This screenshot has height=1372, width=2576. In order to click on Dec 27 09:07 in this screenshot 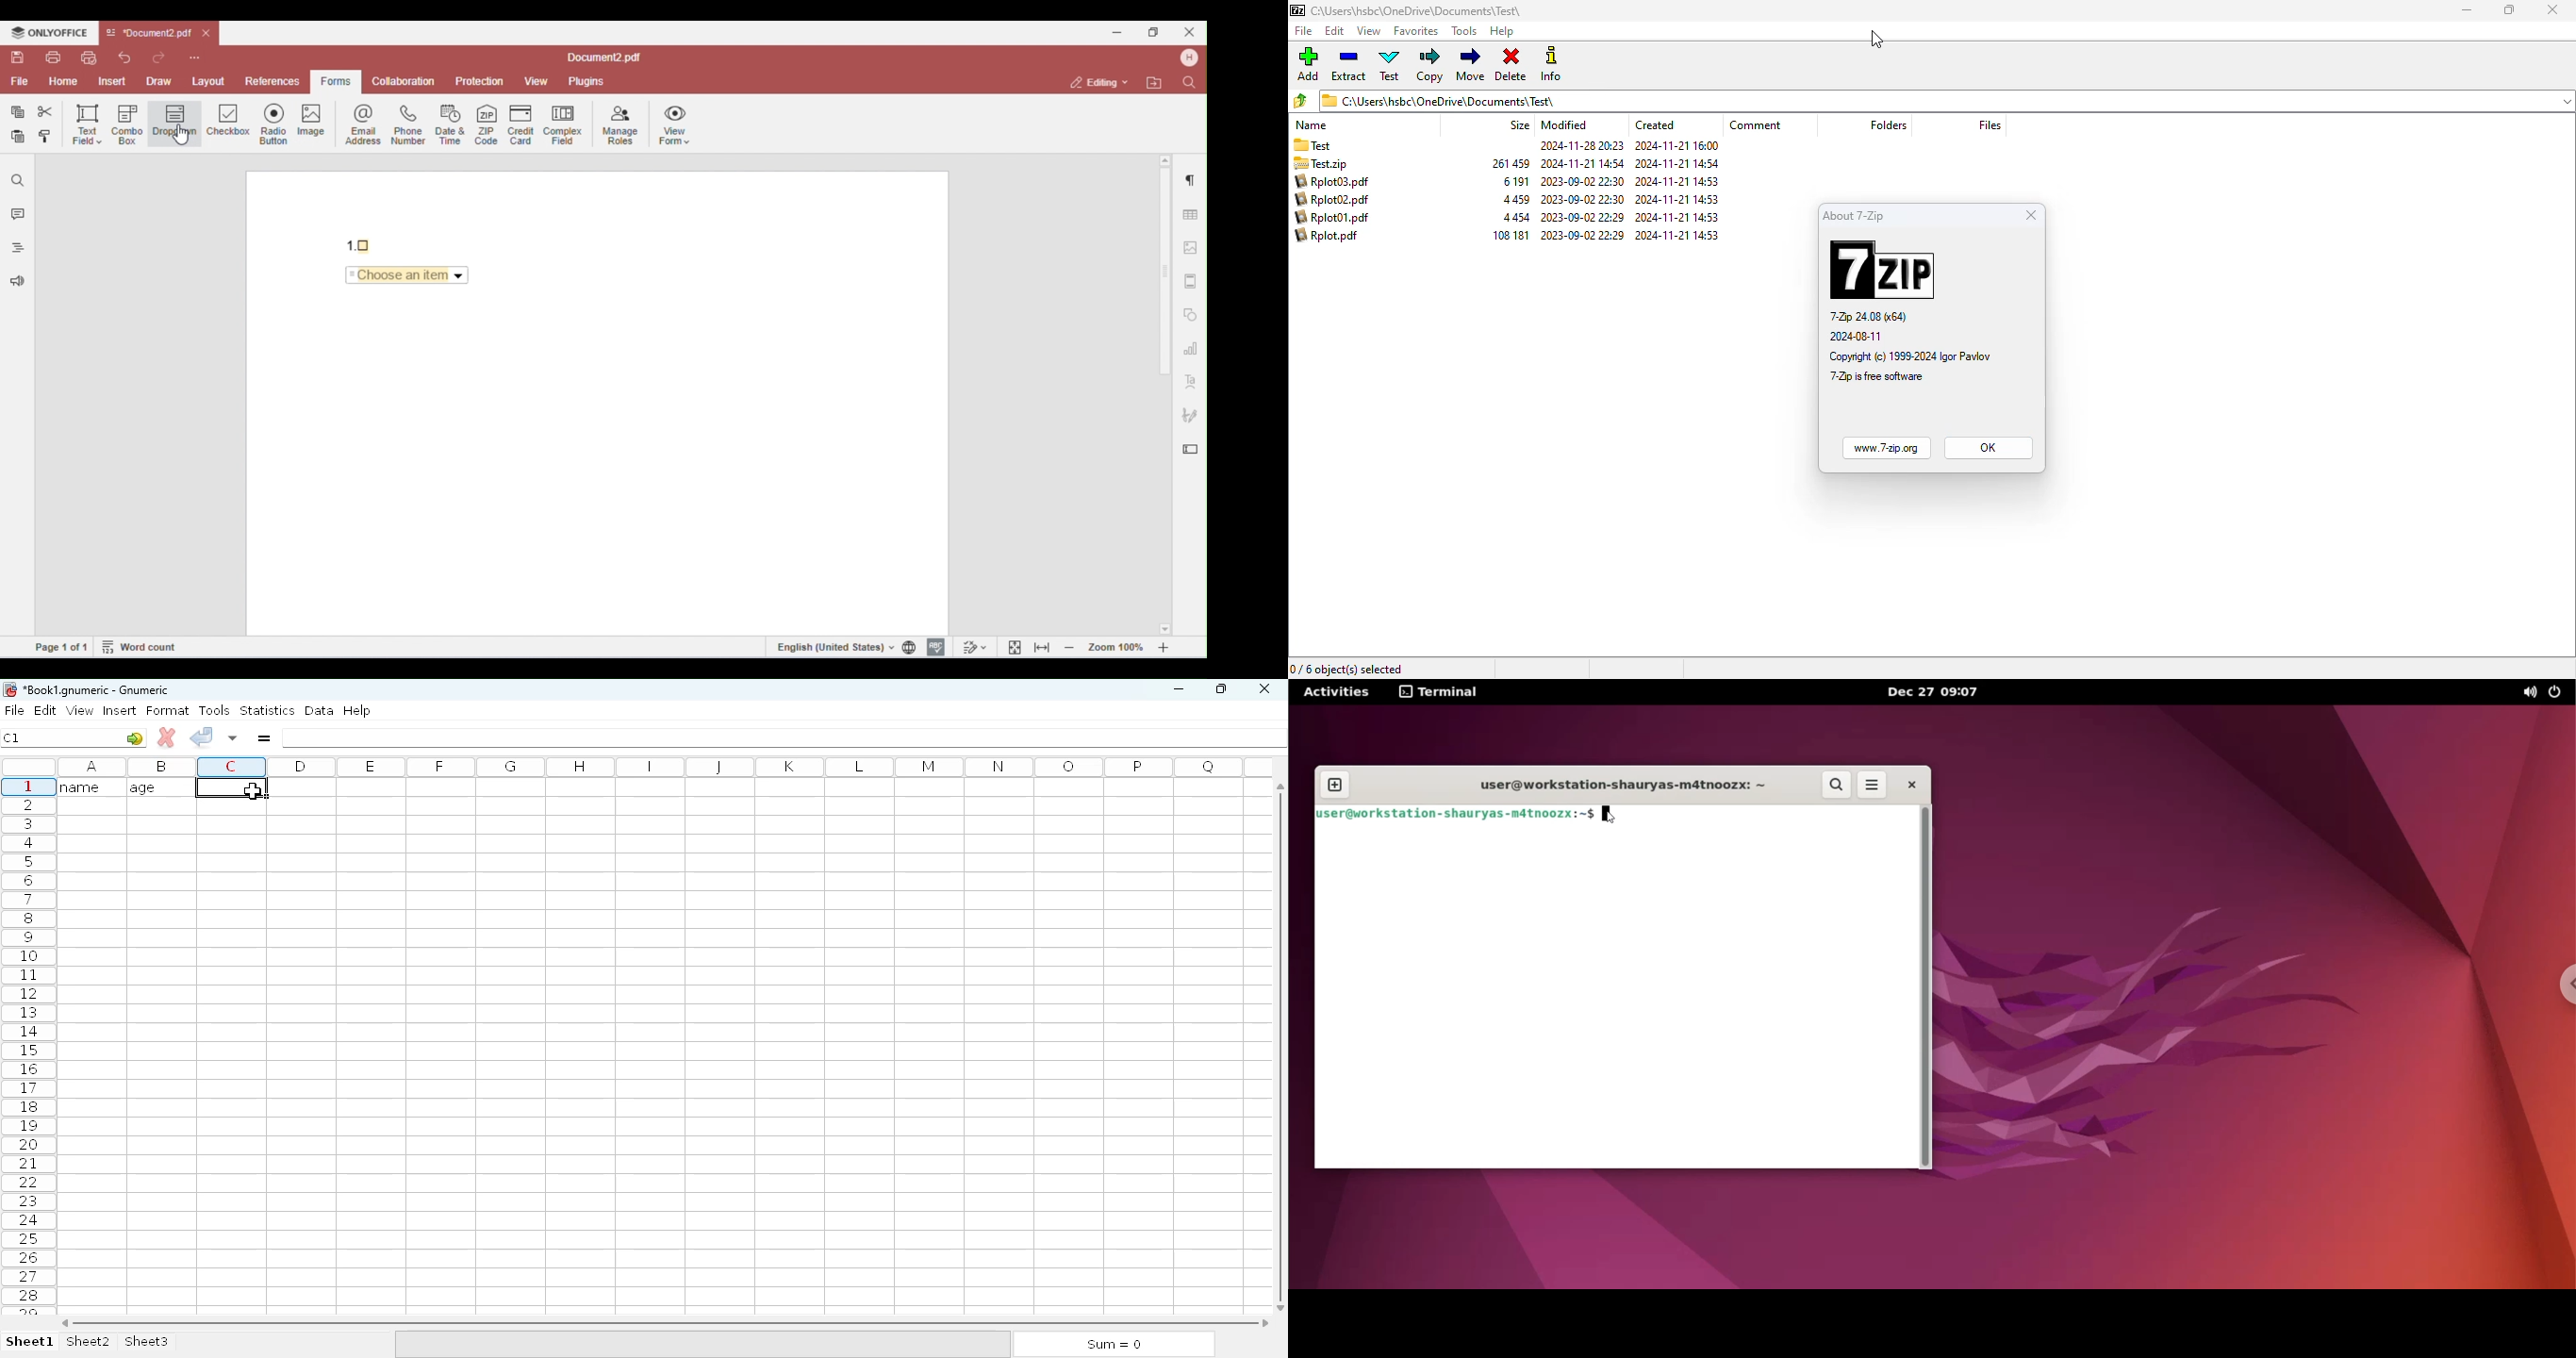, I will do `click(1938, 693)`.